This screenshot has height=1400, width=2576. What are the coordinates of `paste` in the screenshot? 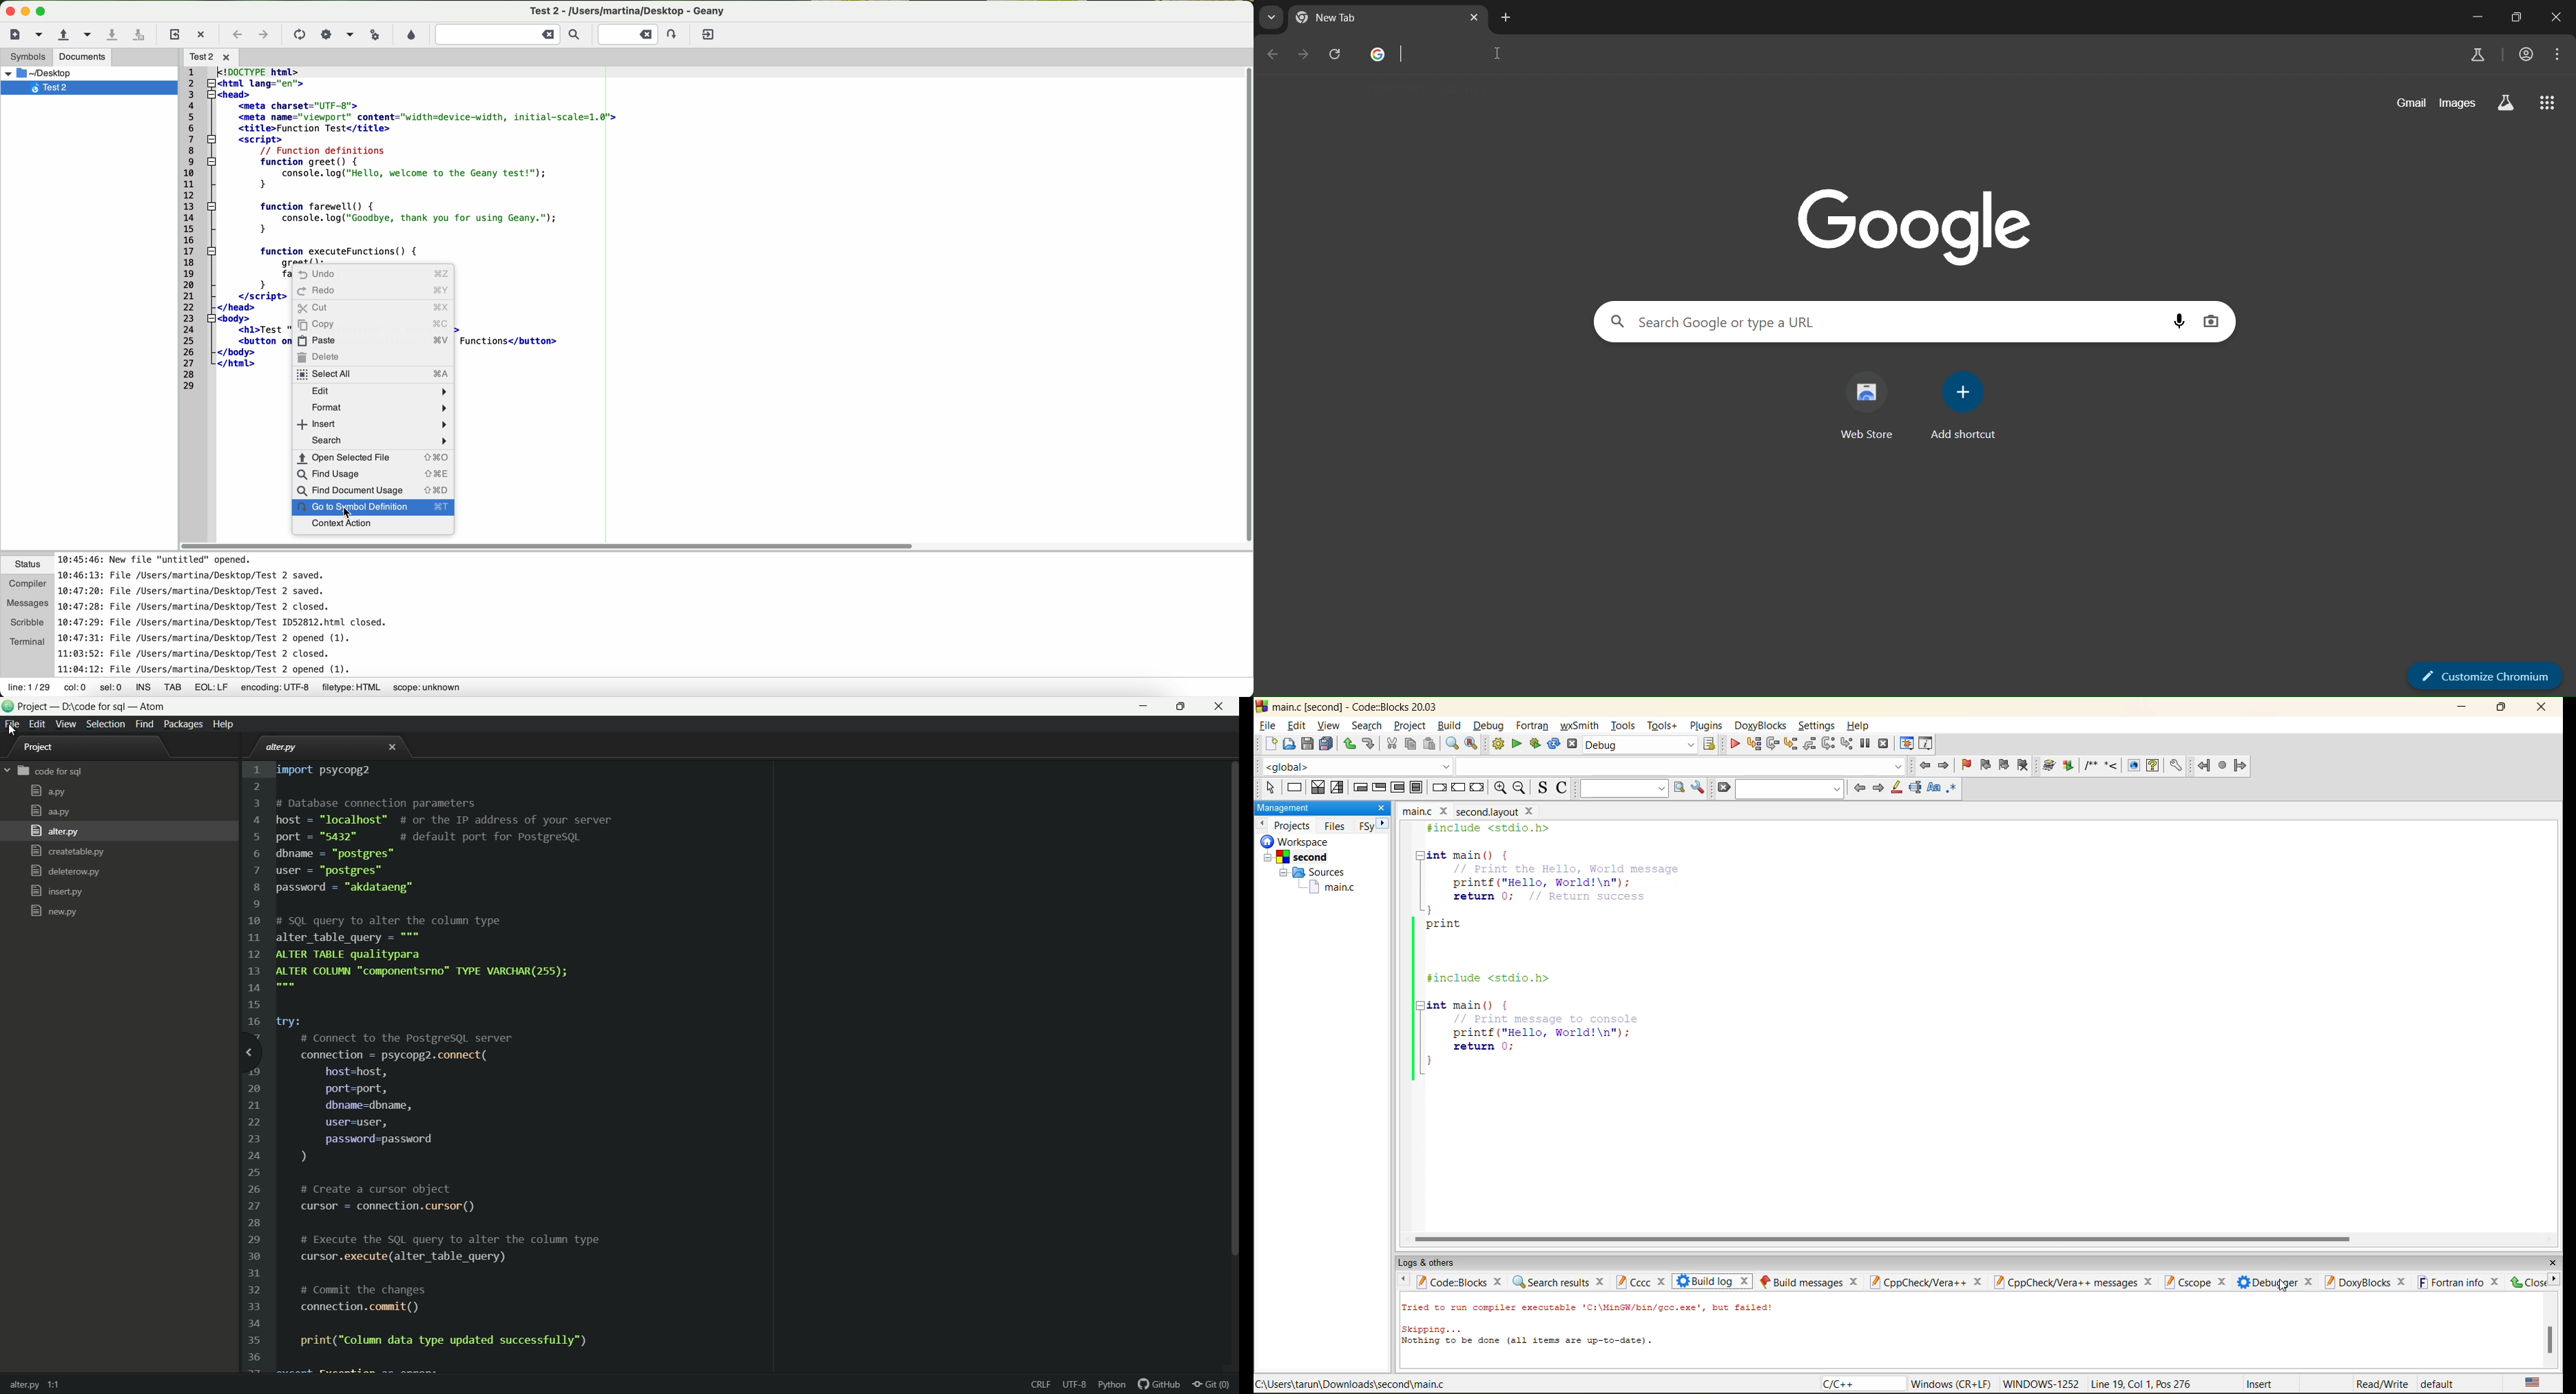 It's located at (1430, 744).